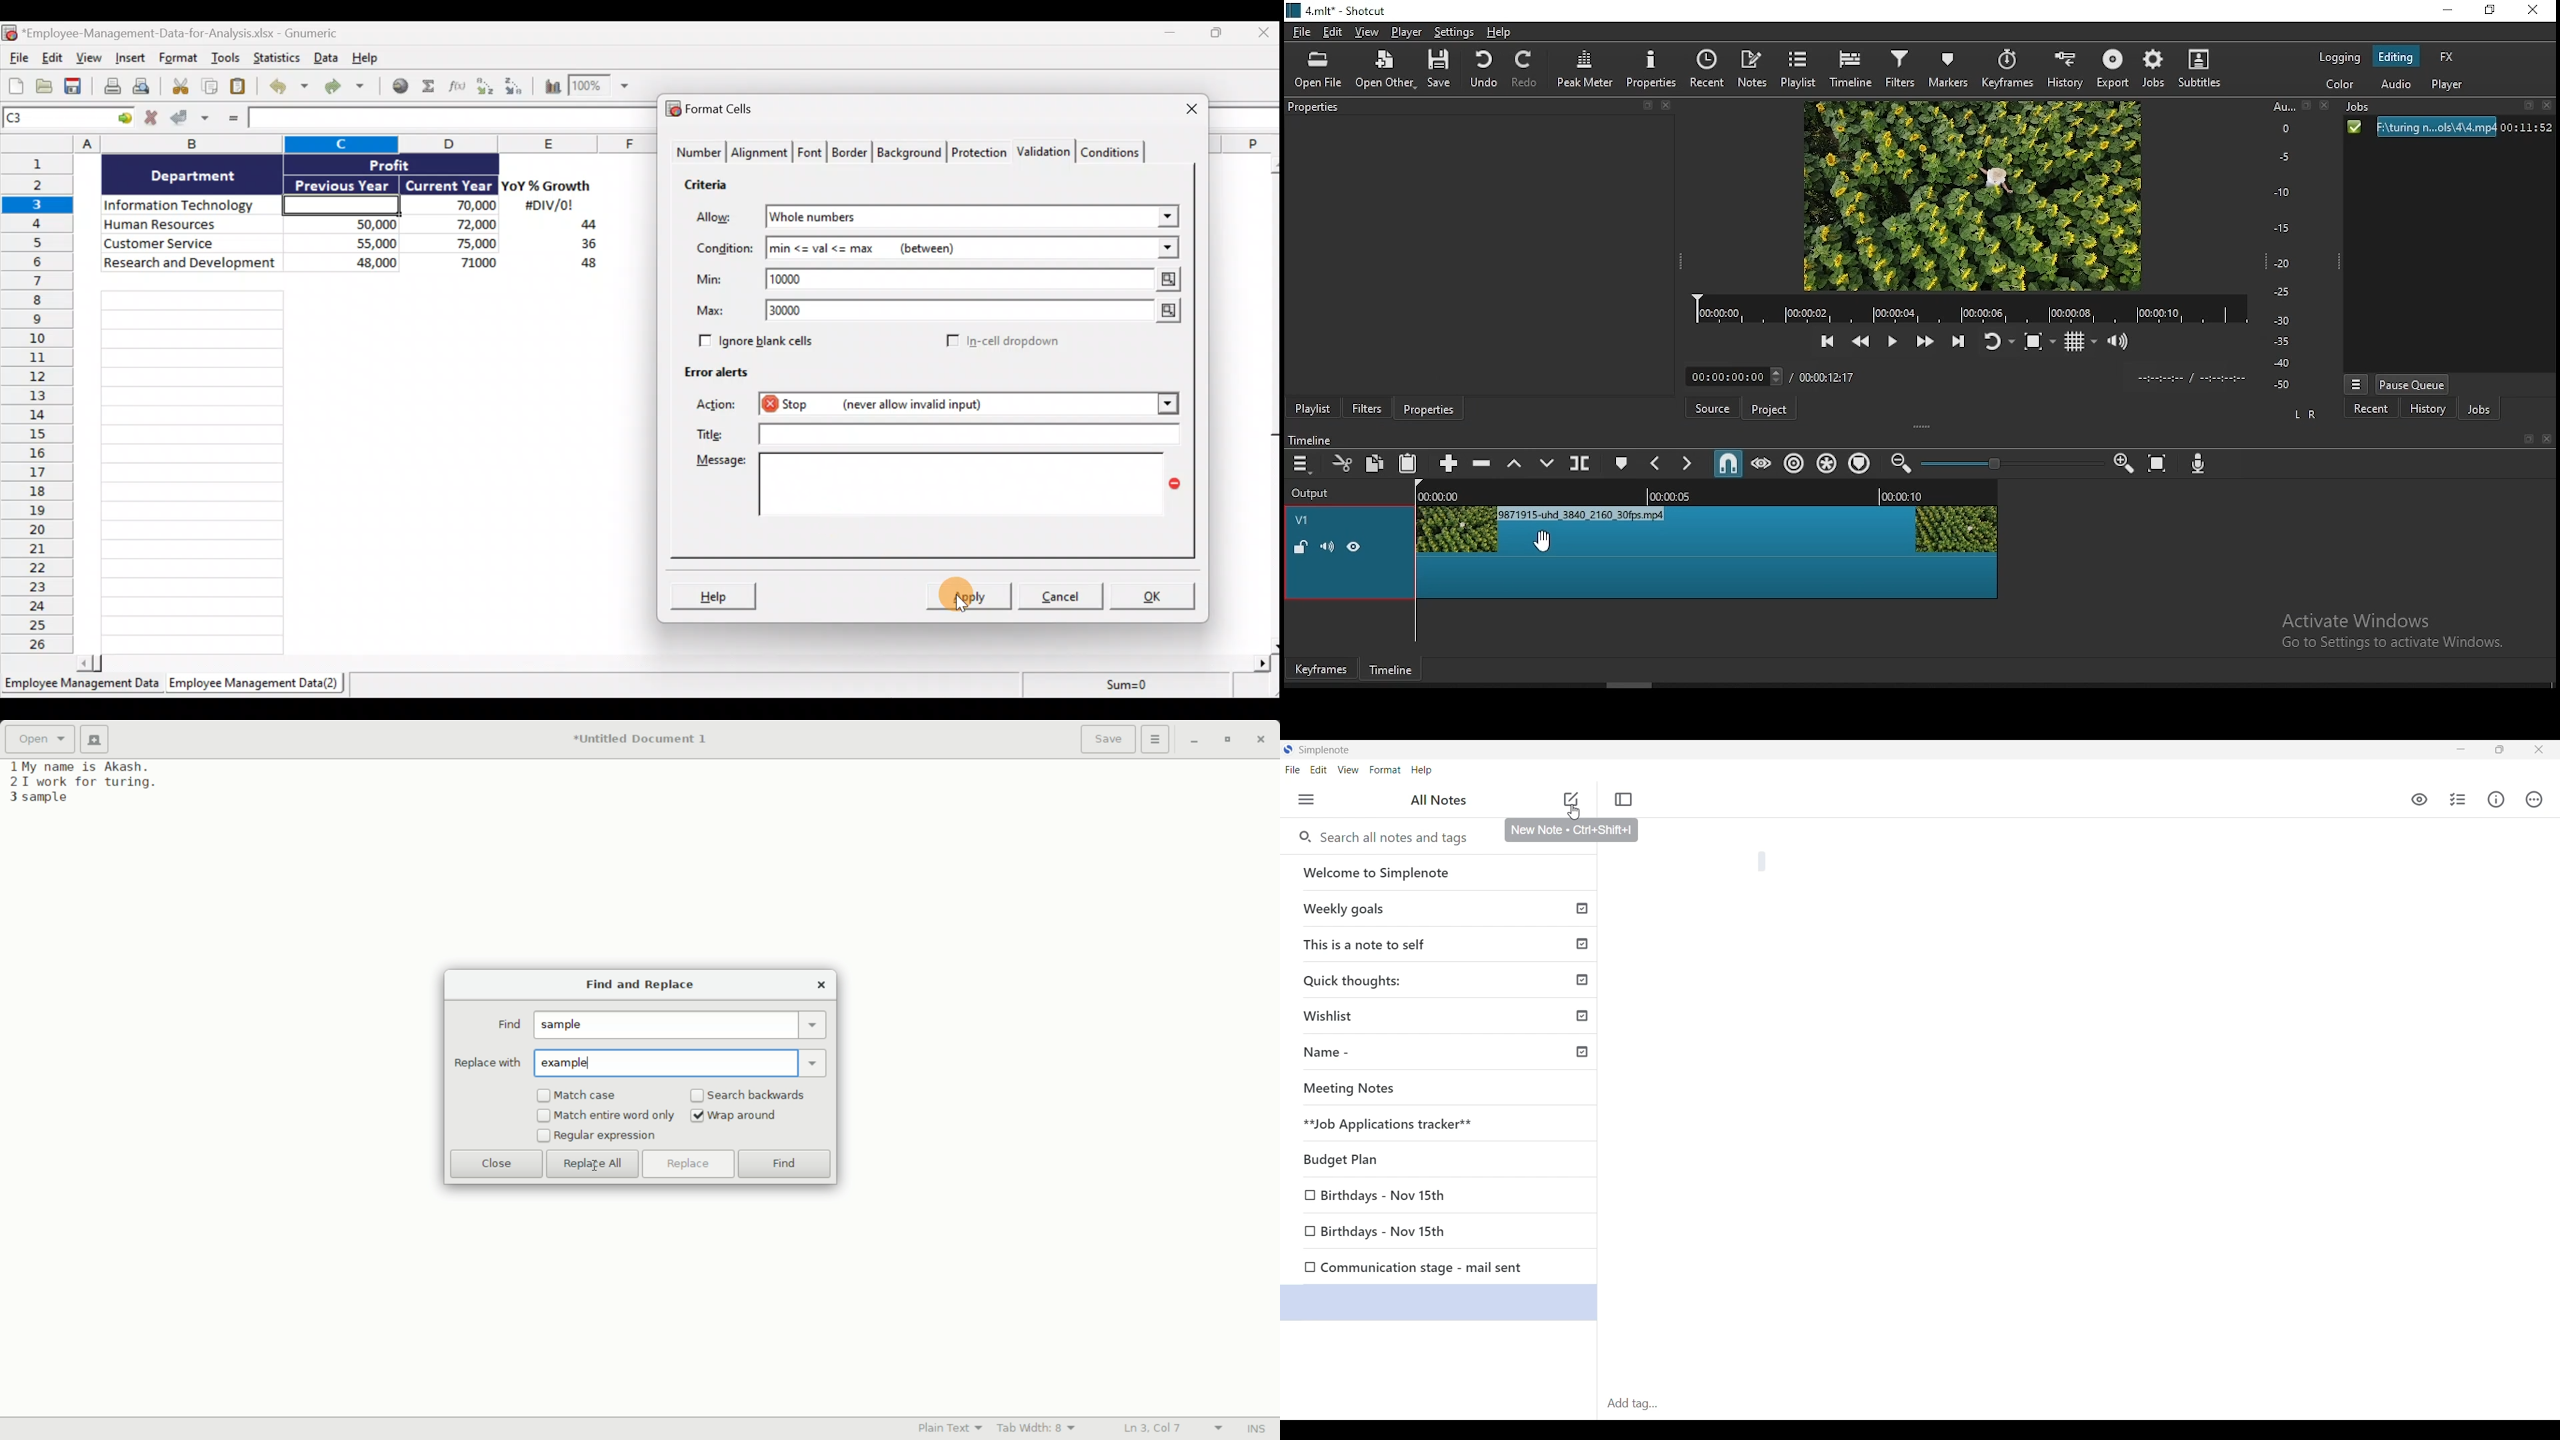 The image size is (2576, 1456). I want to click on recent, so click(2372, 409).